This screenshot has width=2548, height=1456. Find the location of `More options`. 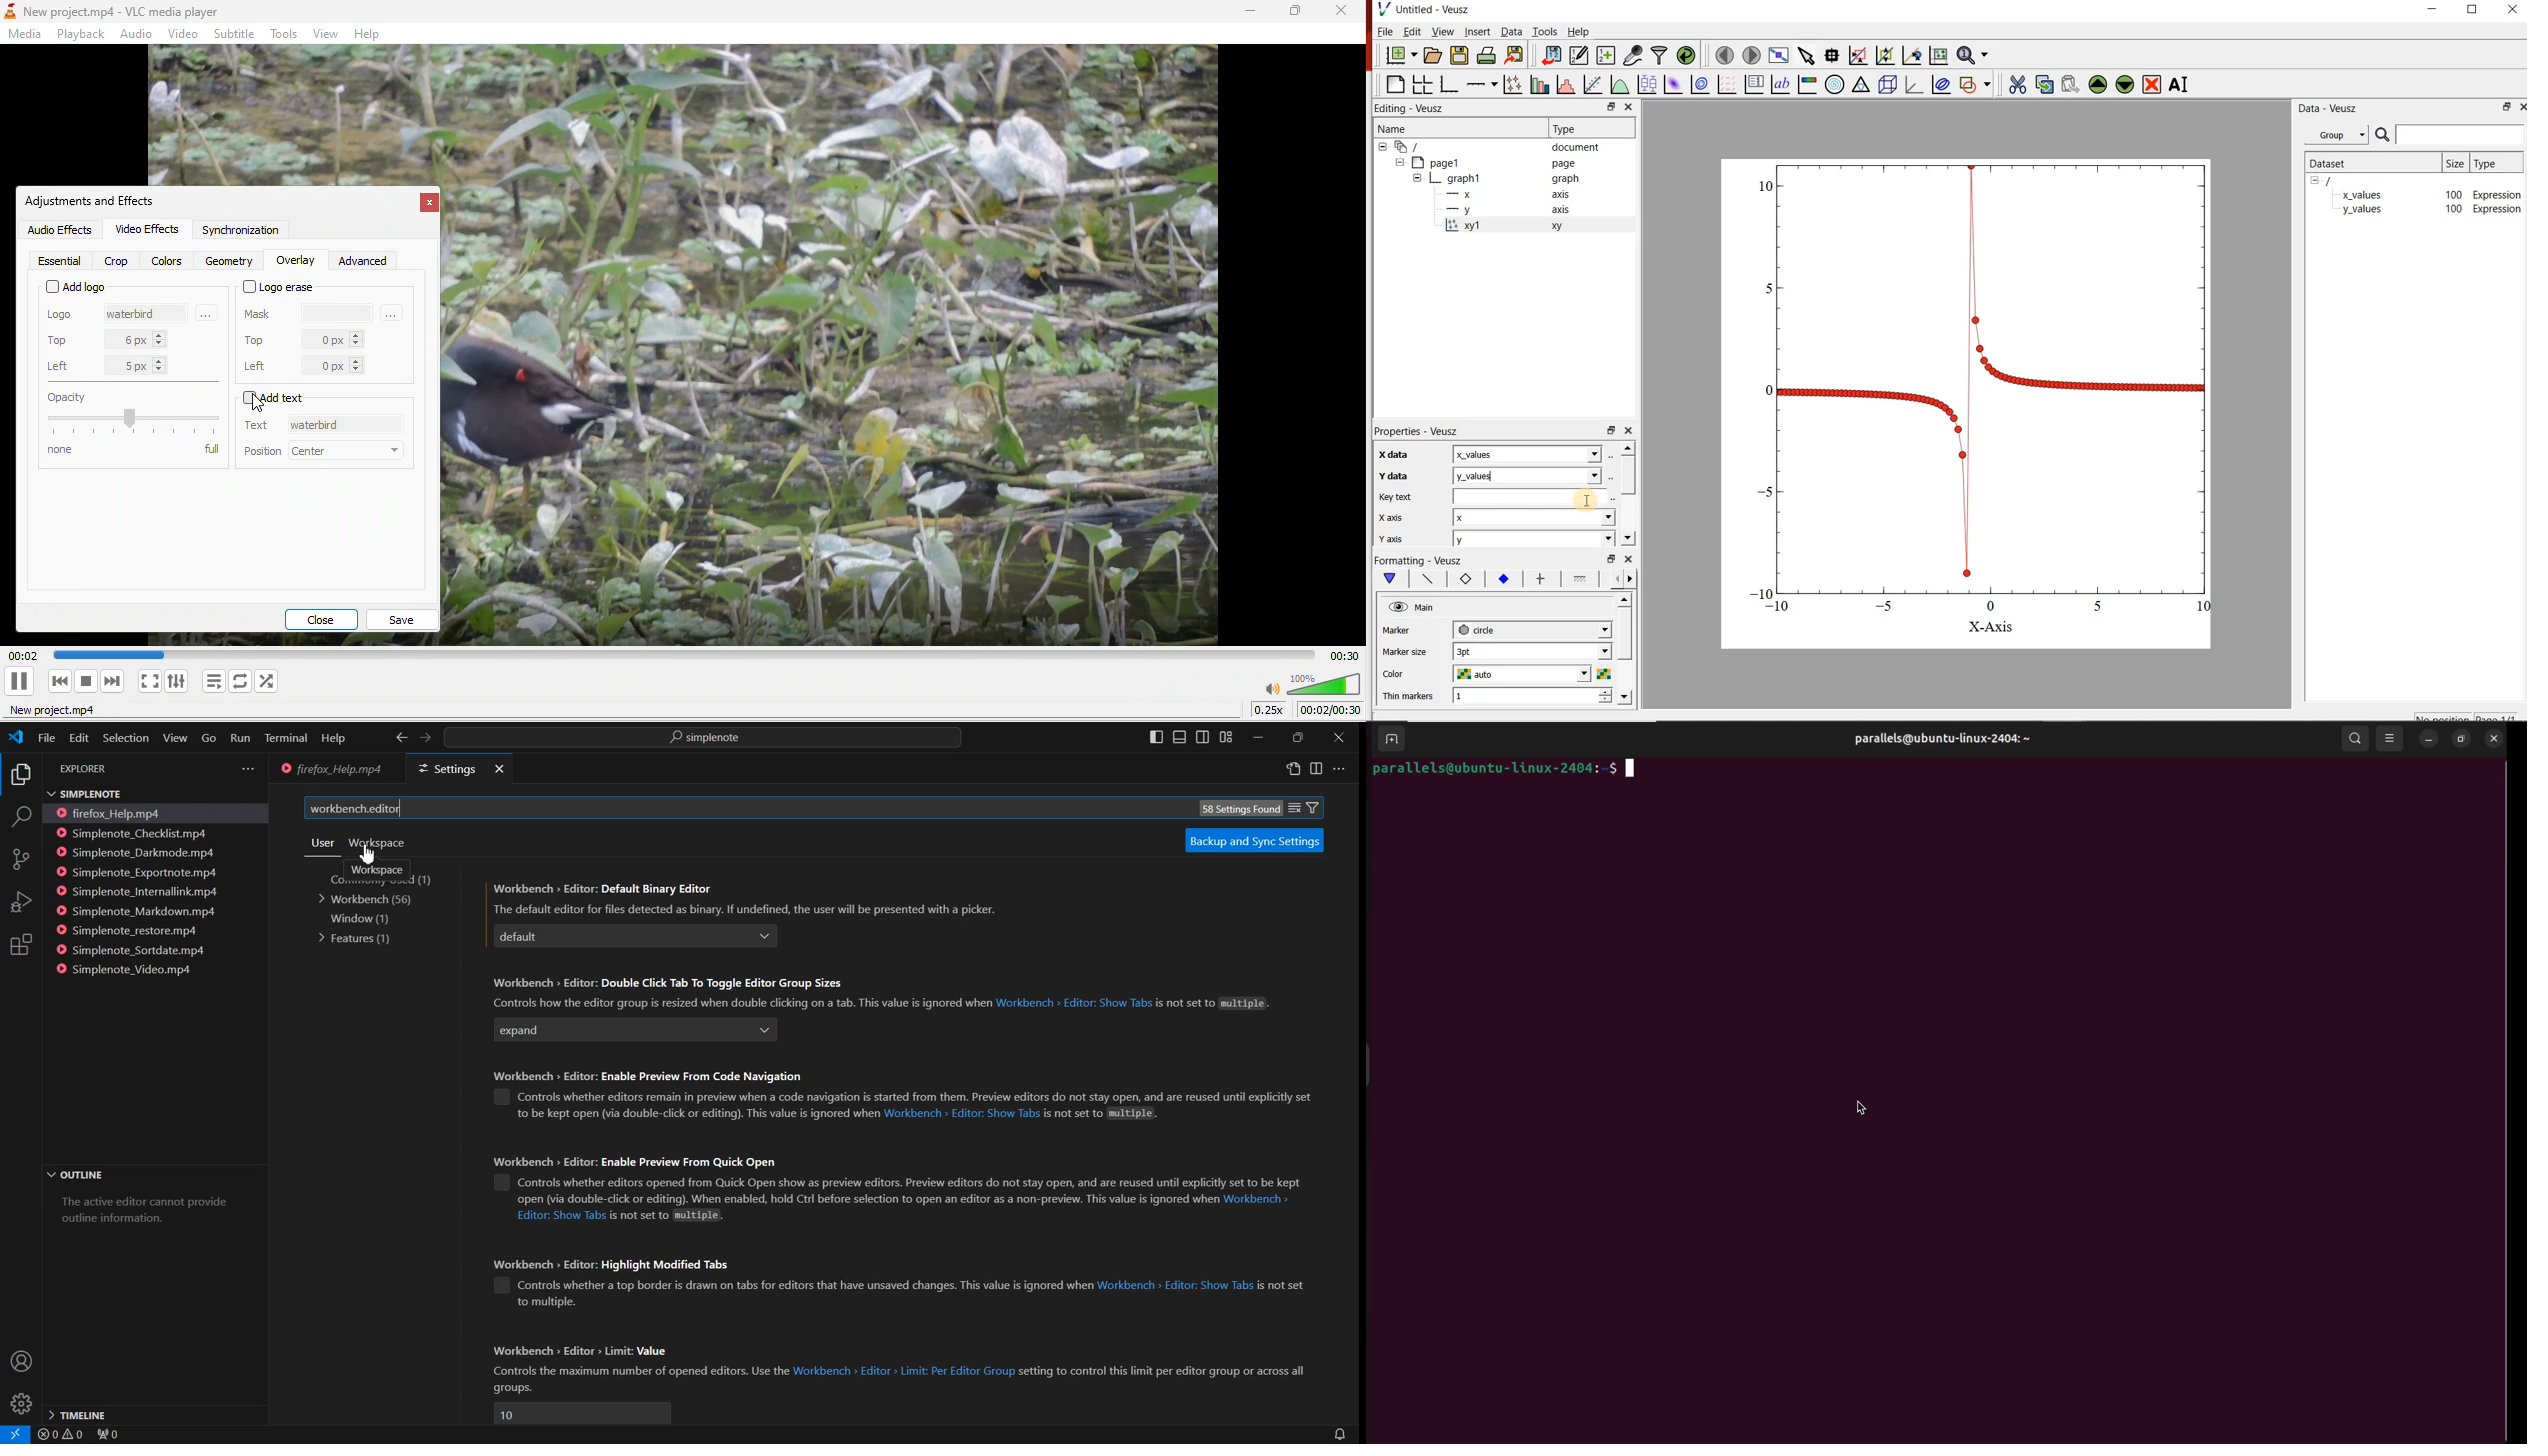

More options is located at coordinates (208, 314).